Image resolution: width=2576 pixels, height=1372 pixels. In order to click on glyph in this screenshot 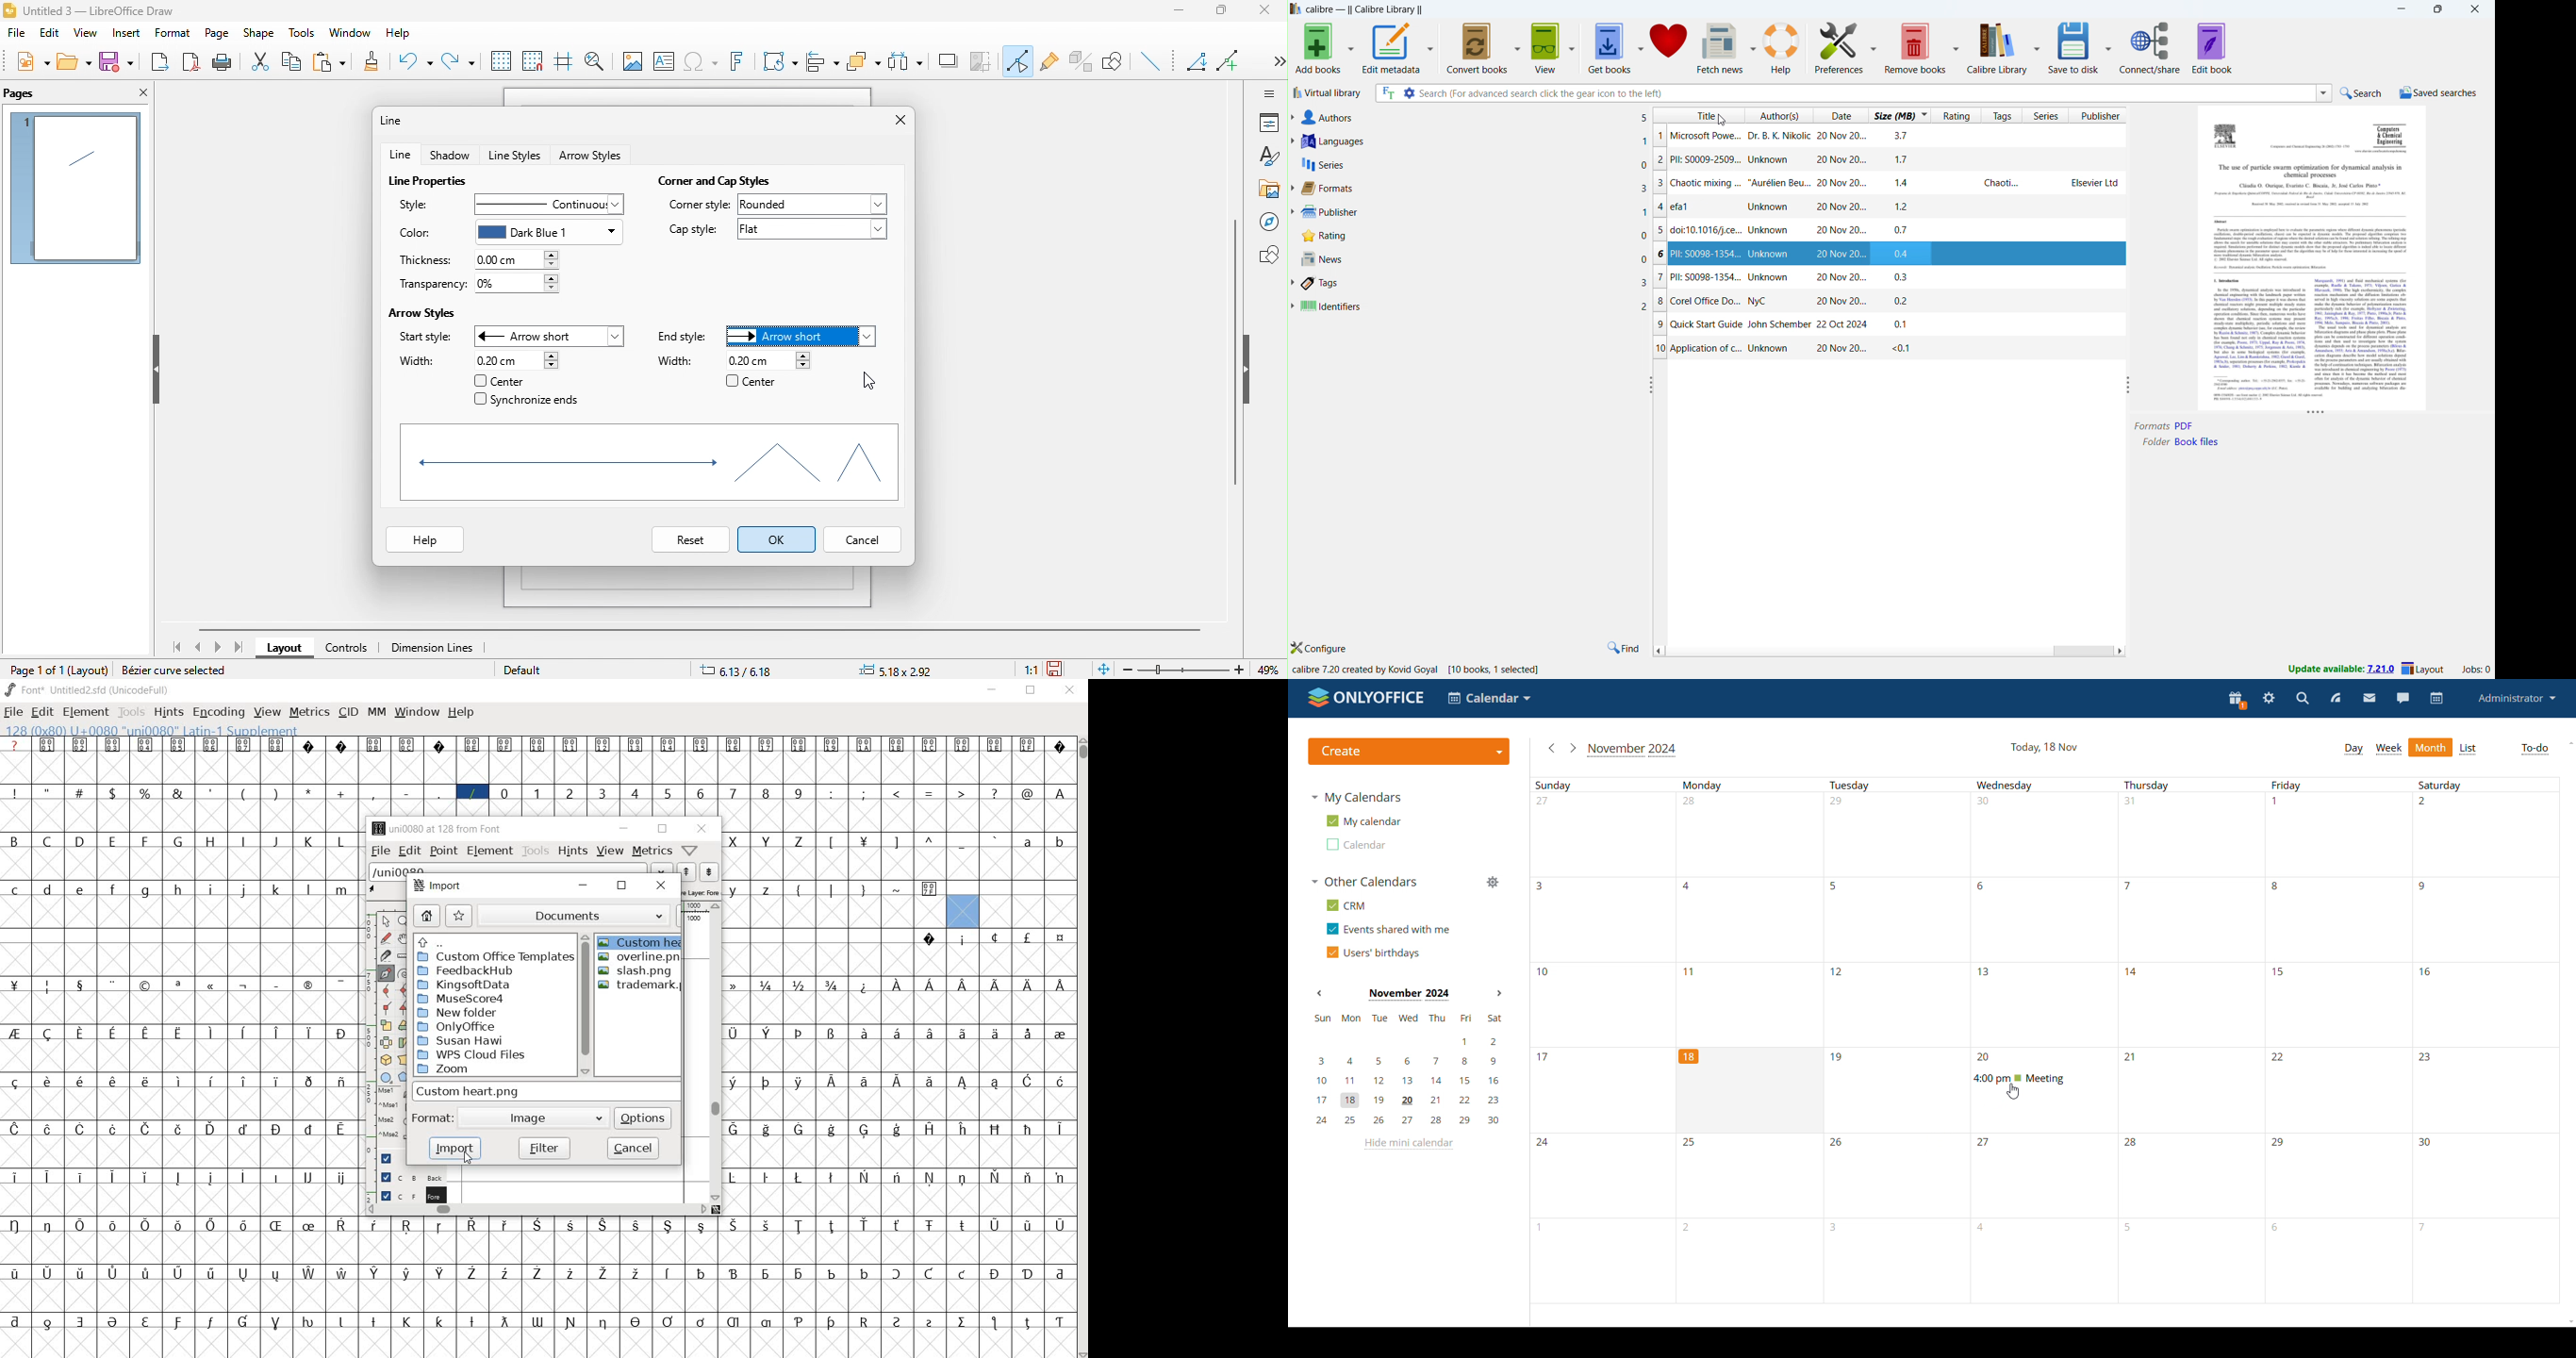, I will do `click(145, 841)`.